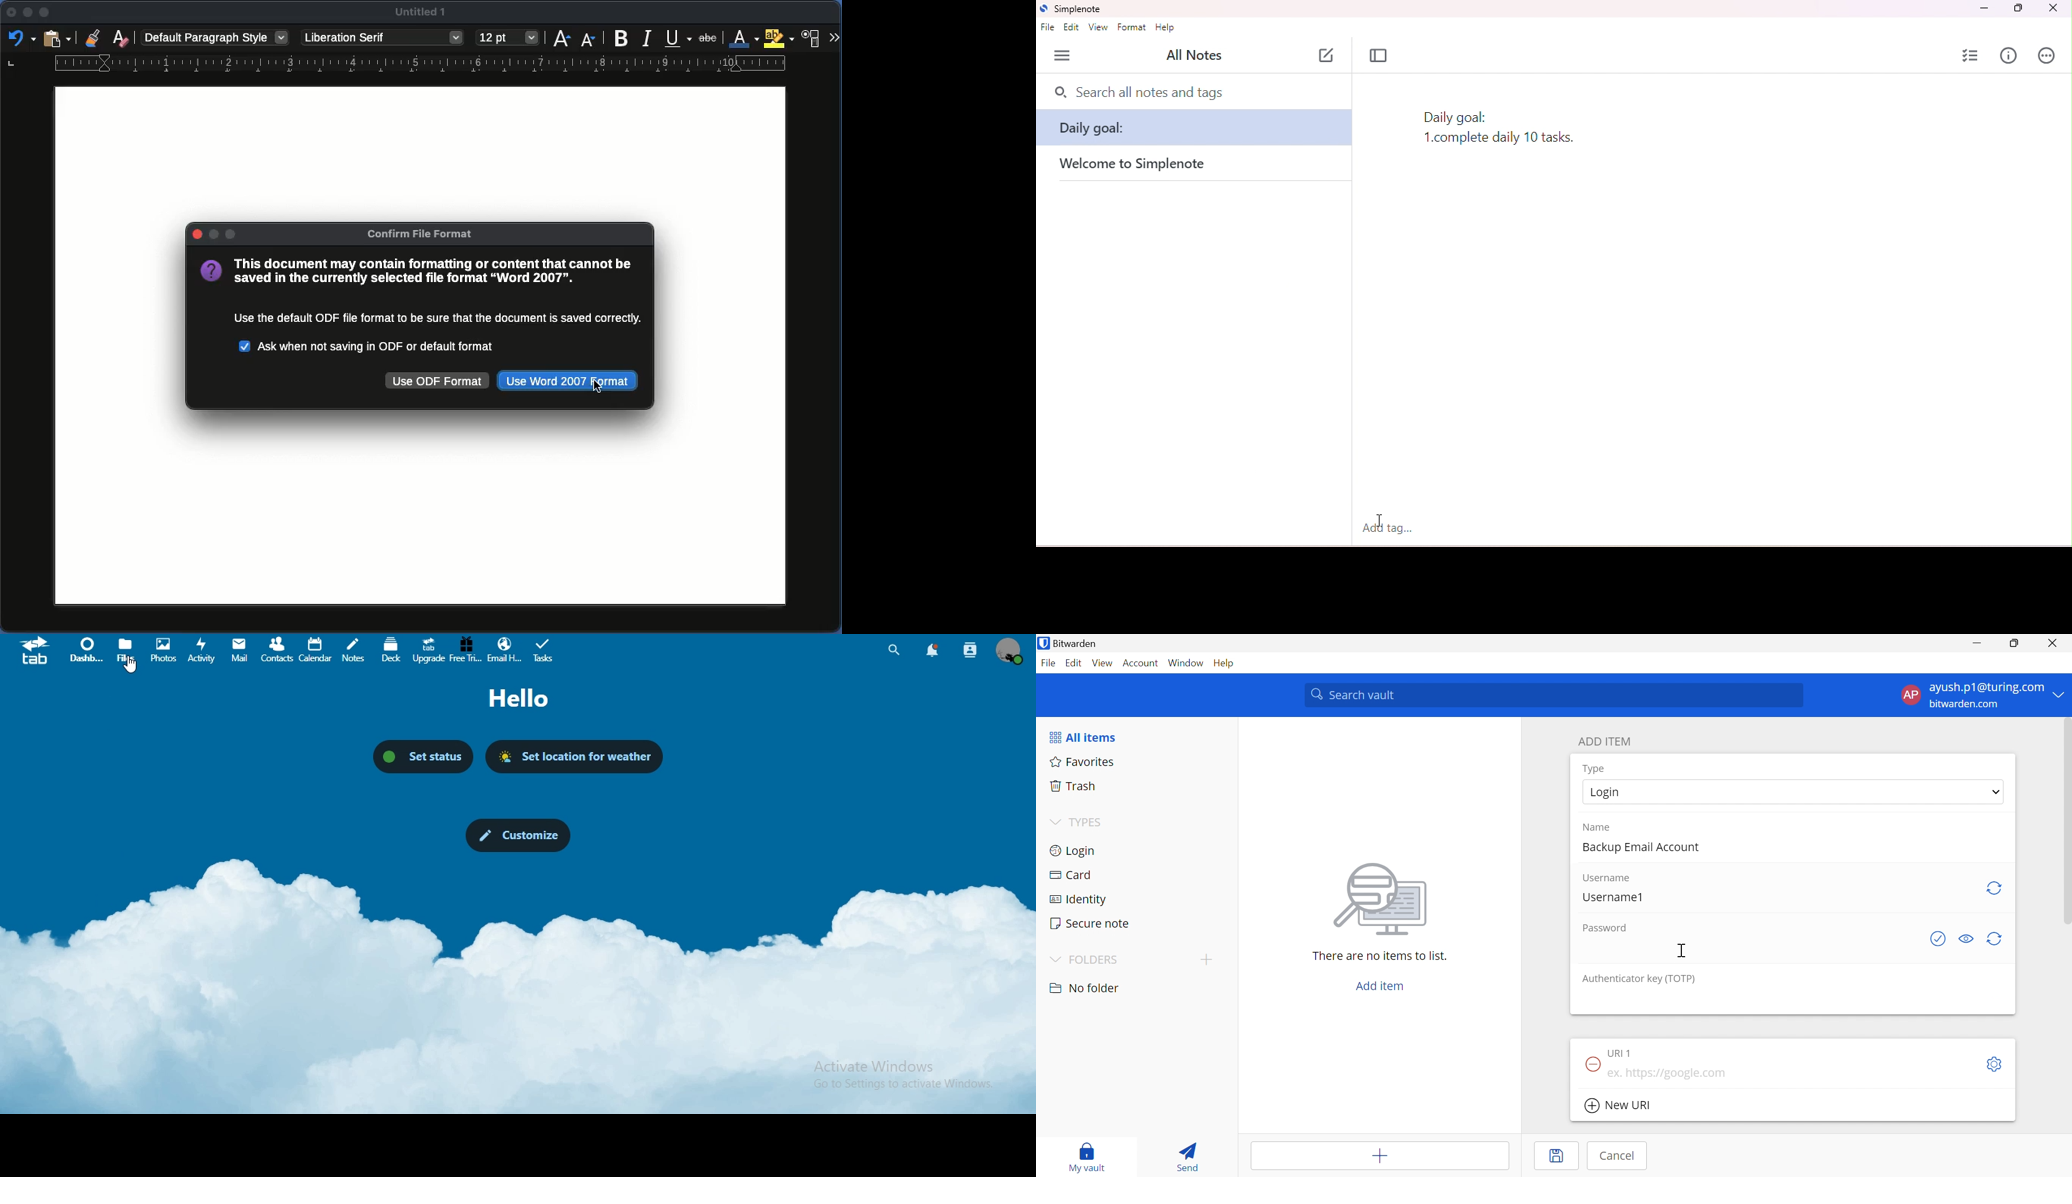  I want to click on Underline, so click(679, 37).